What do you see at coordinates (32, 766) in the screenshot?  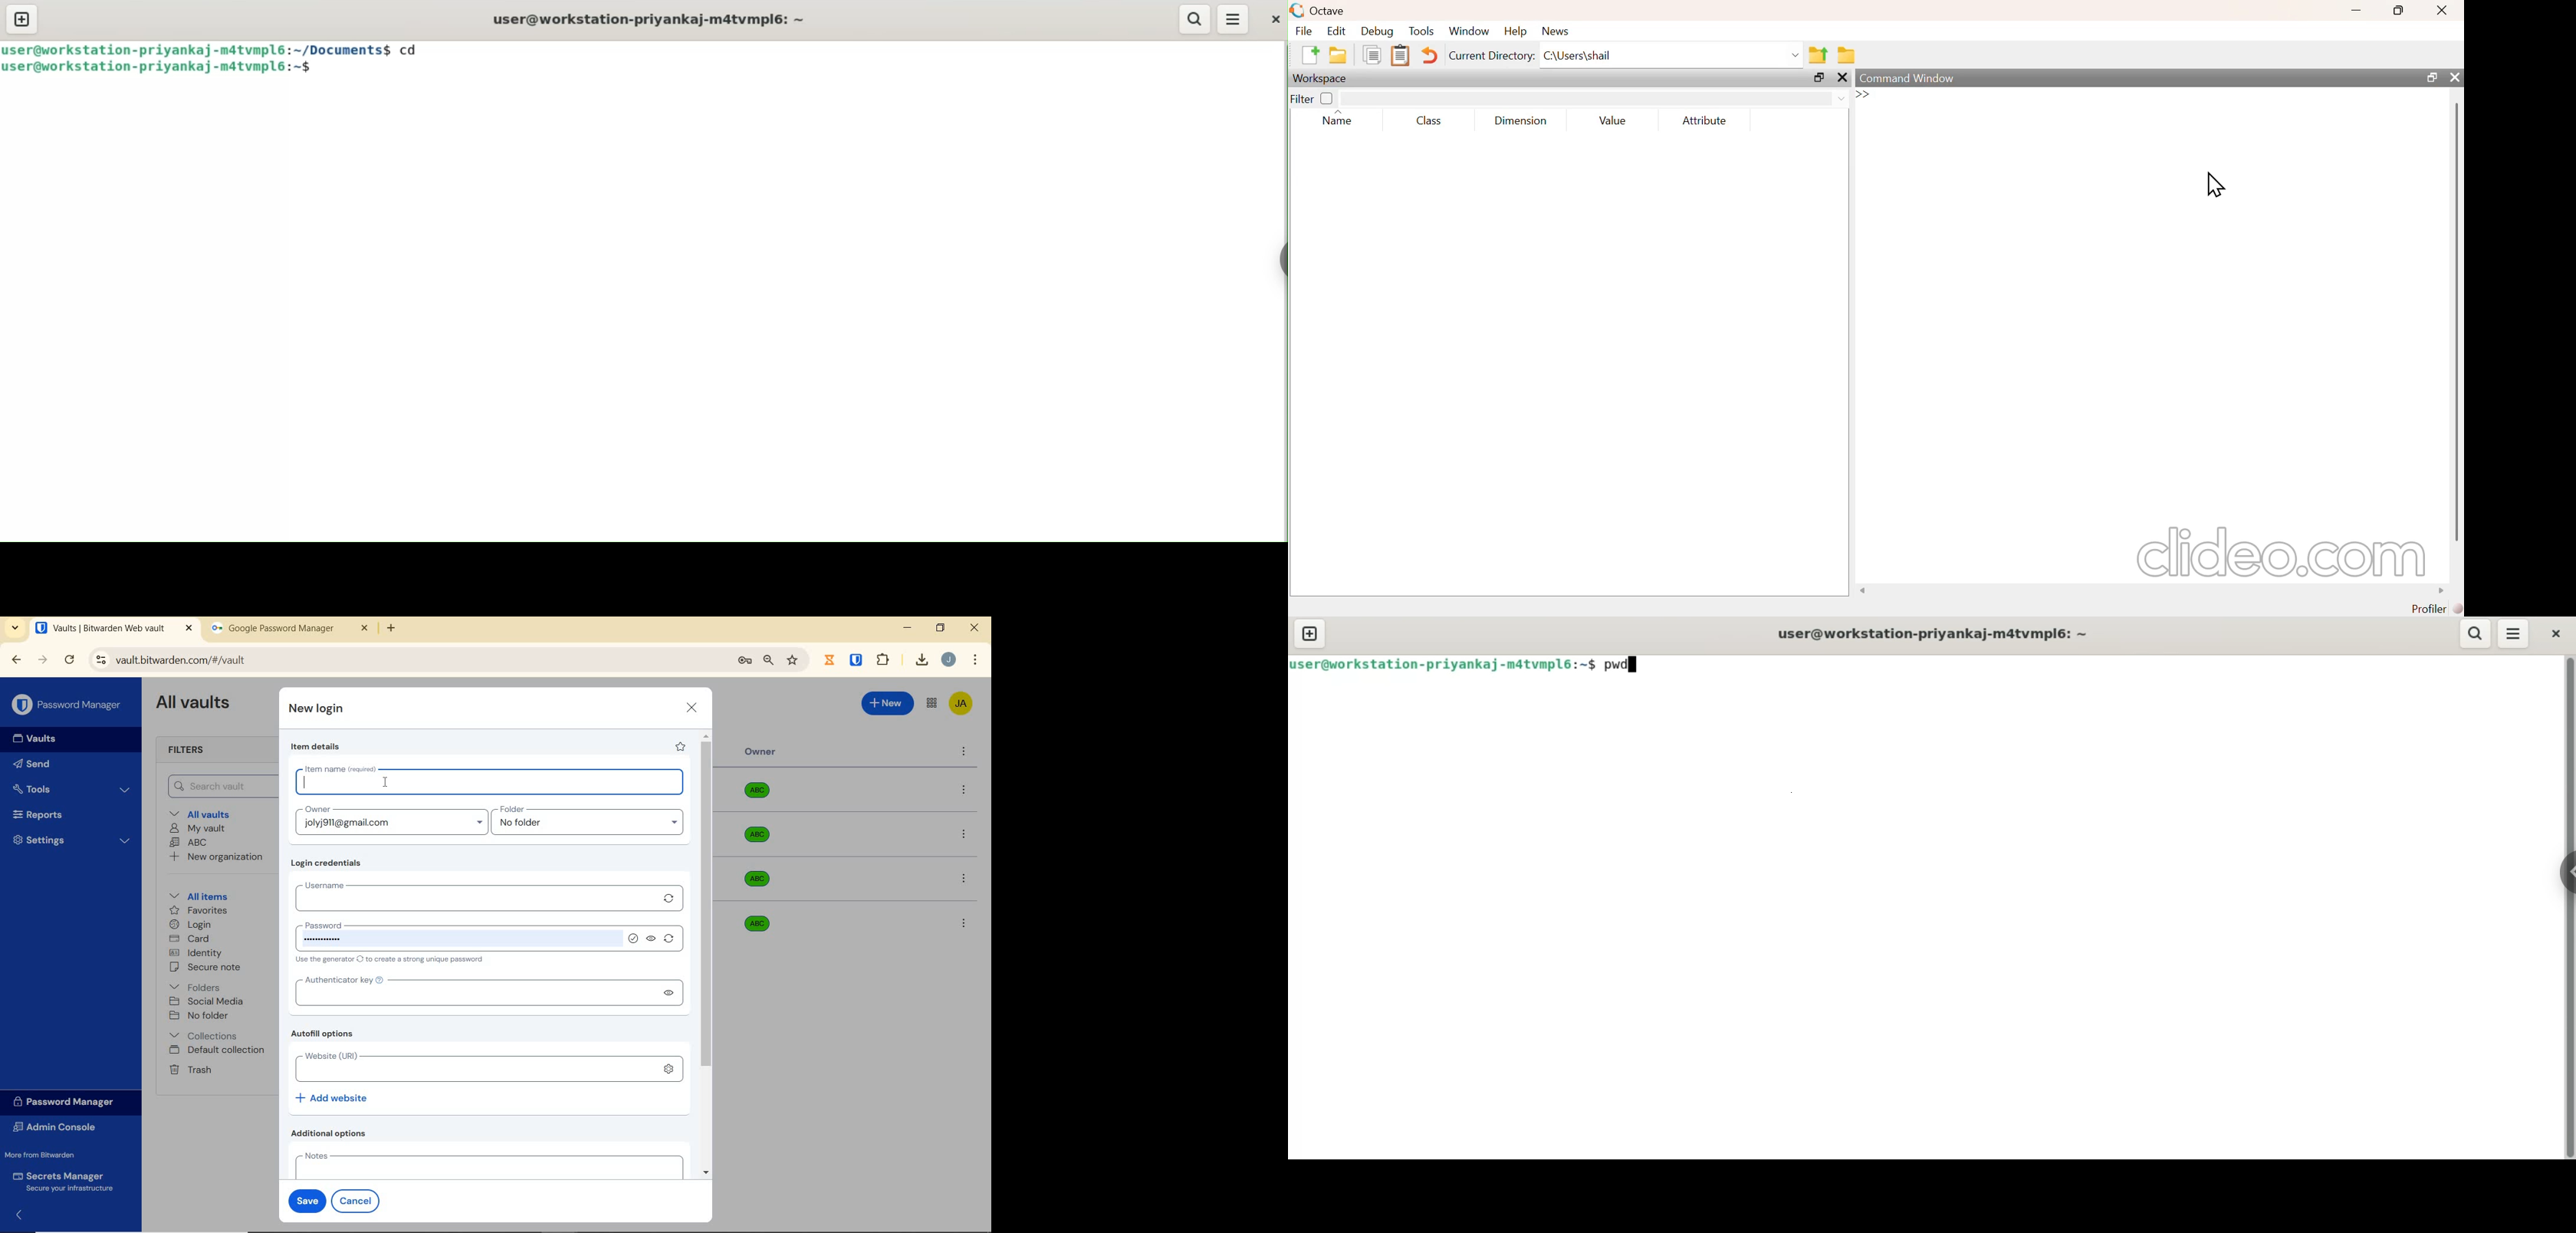 I see `Send` at bounding box center [32, 766].